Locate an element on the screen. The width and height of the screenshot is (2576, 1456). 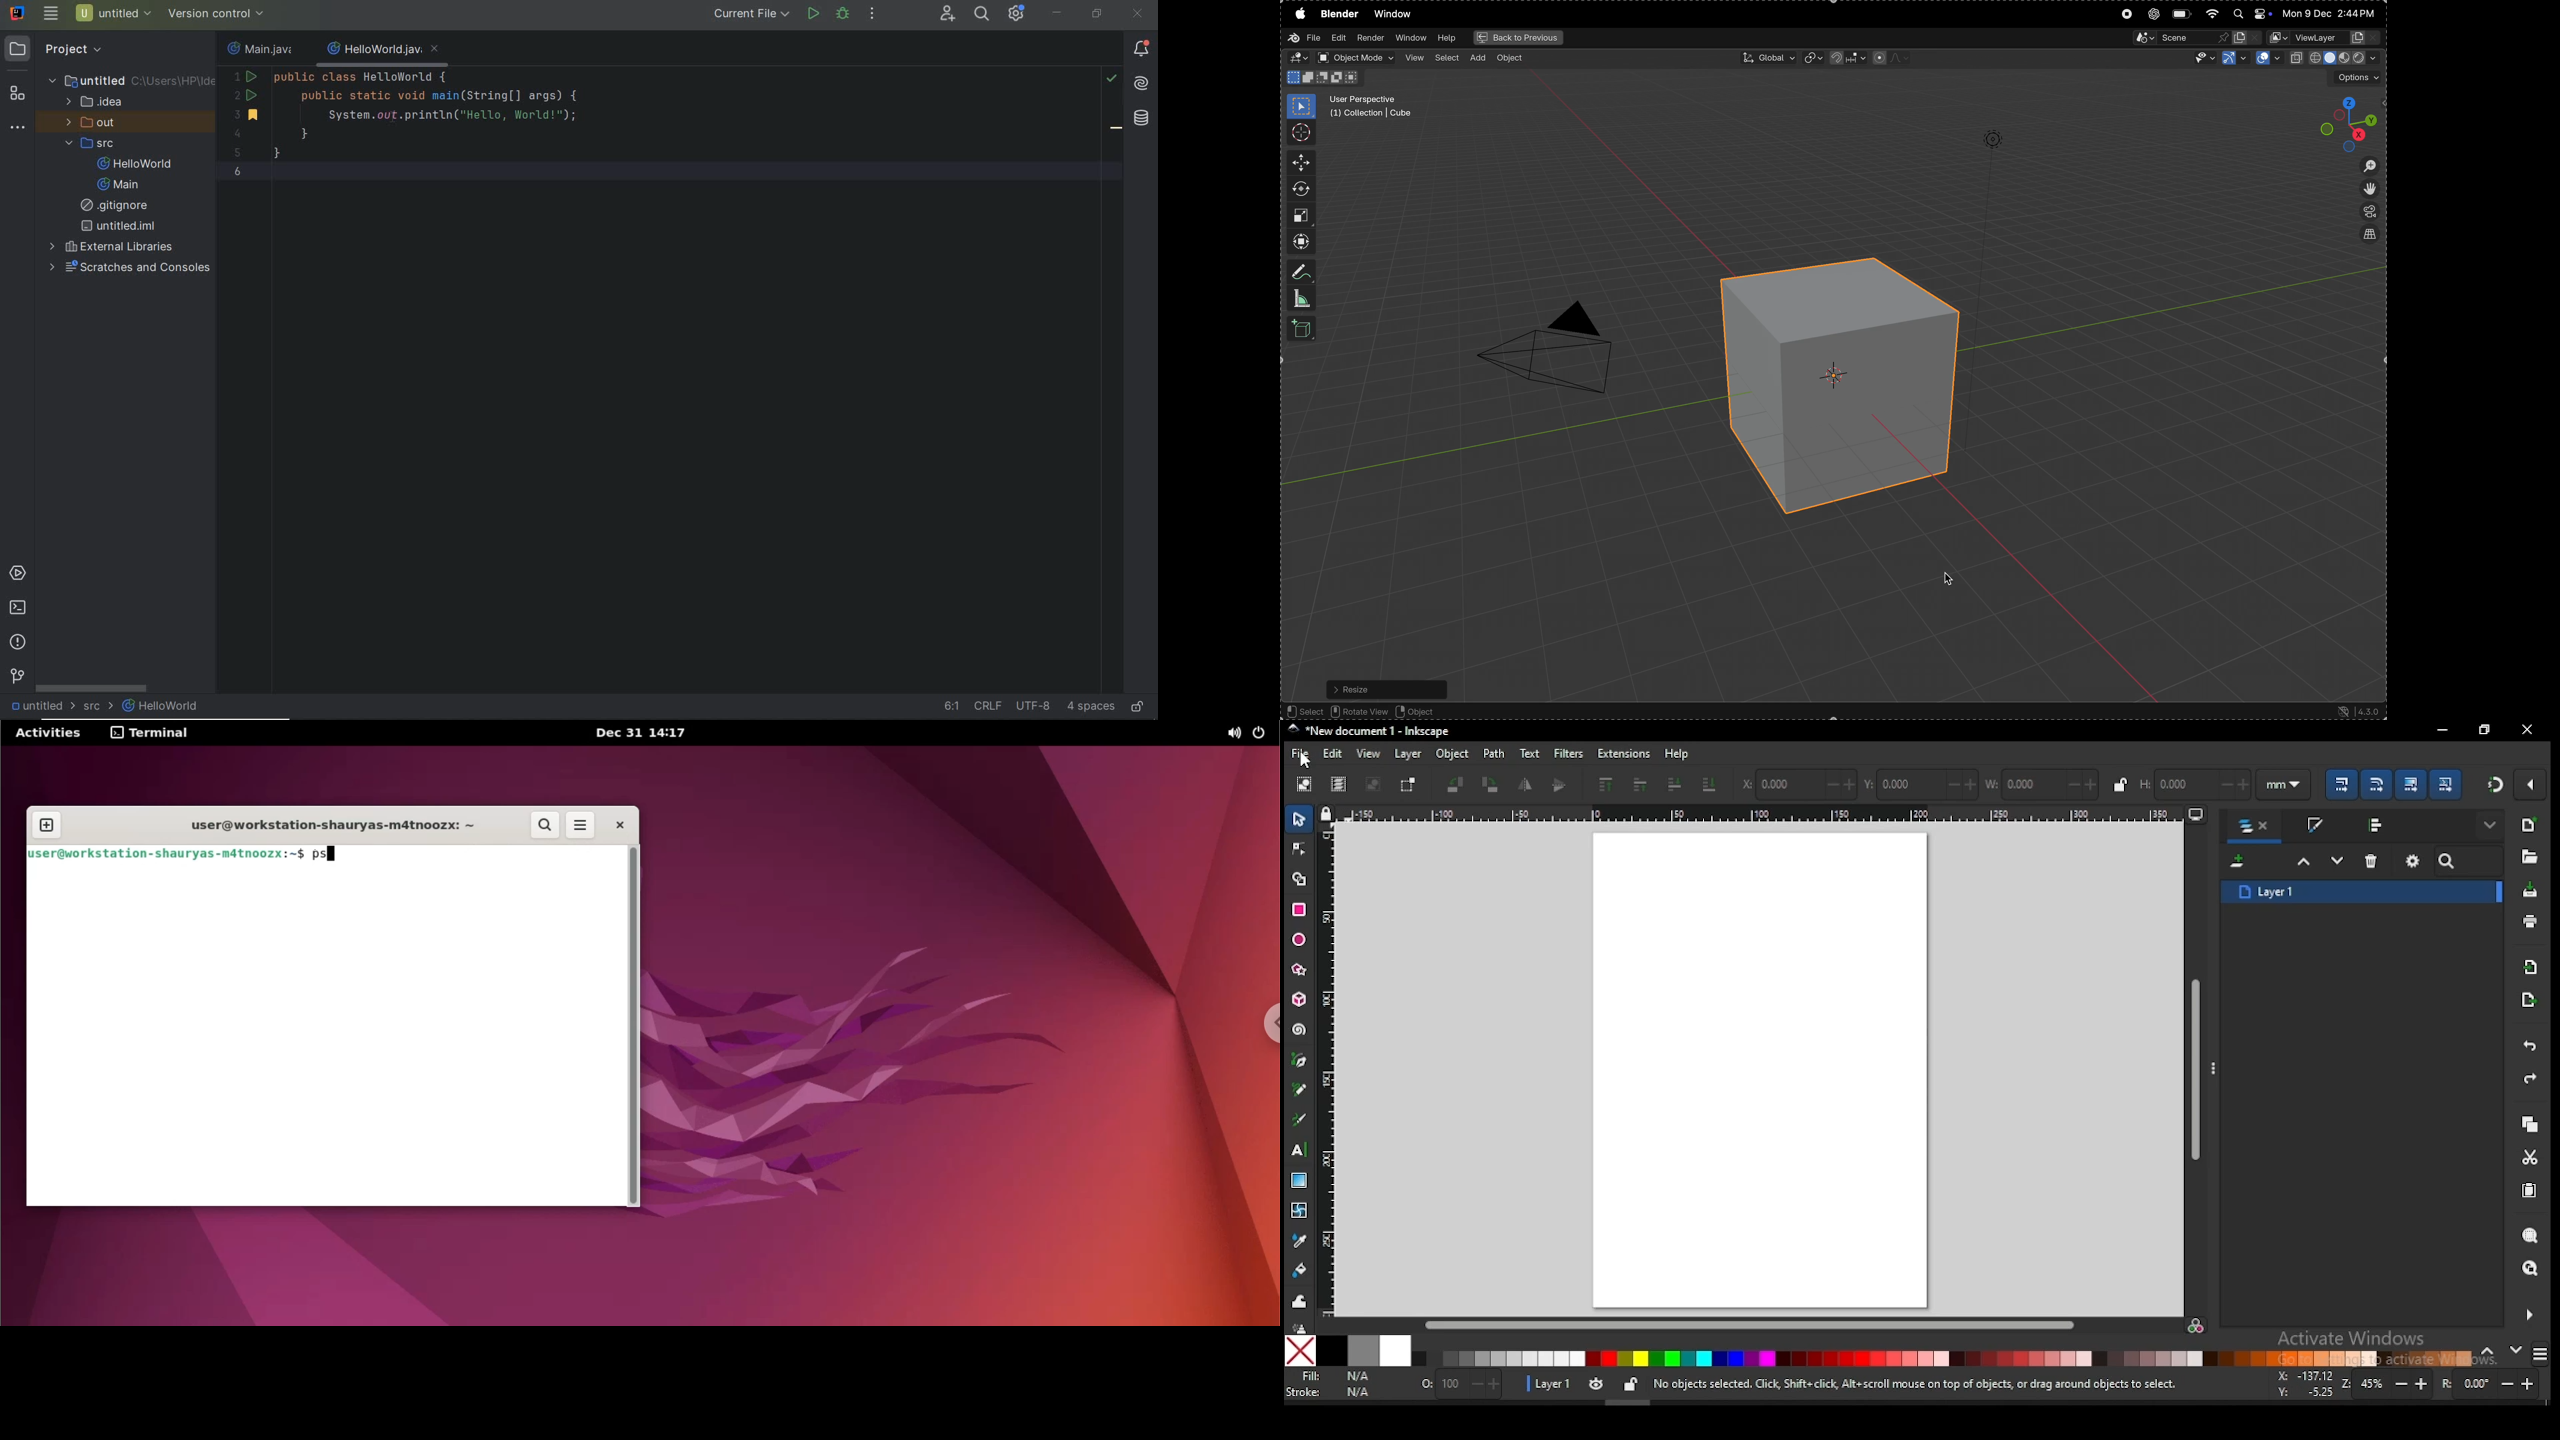
filters is located at coordinates (1567, 752).